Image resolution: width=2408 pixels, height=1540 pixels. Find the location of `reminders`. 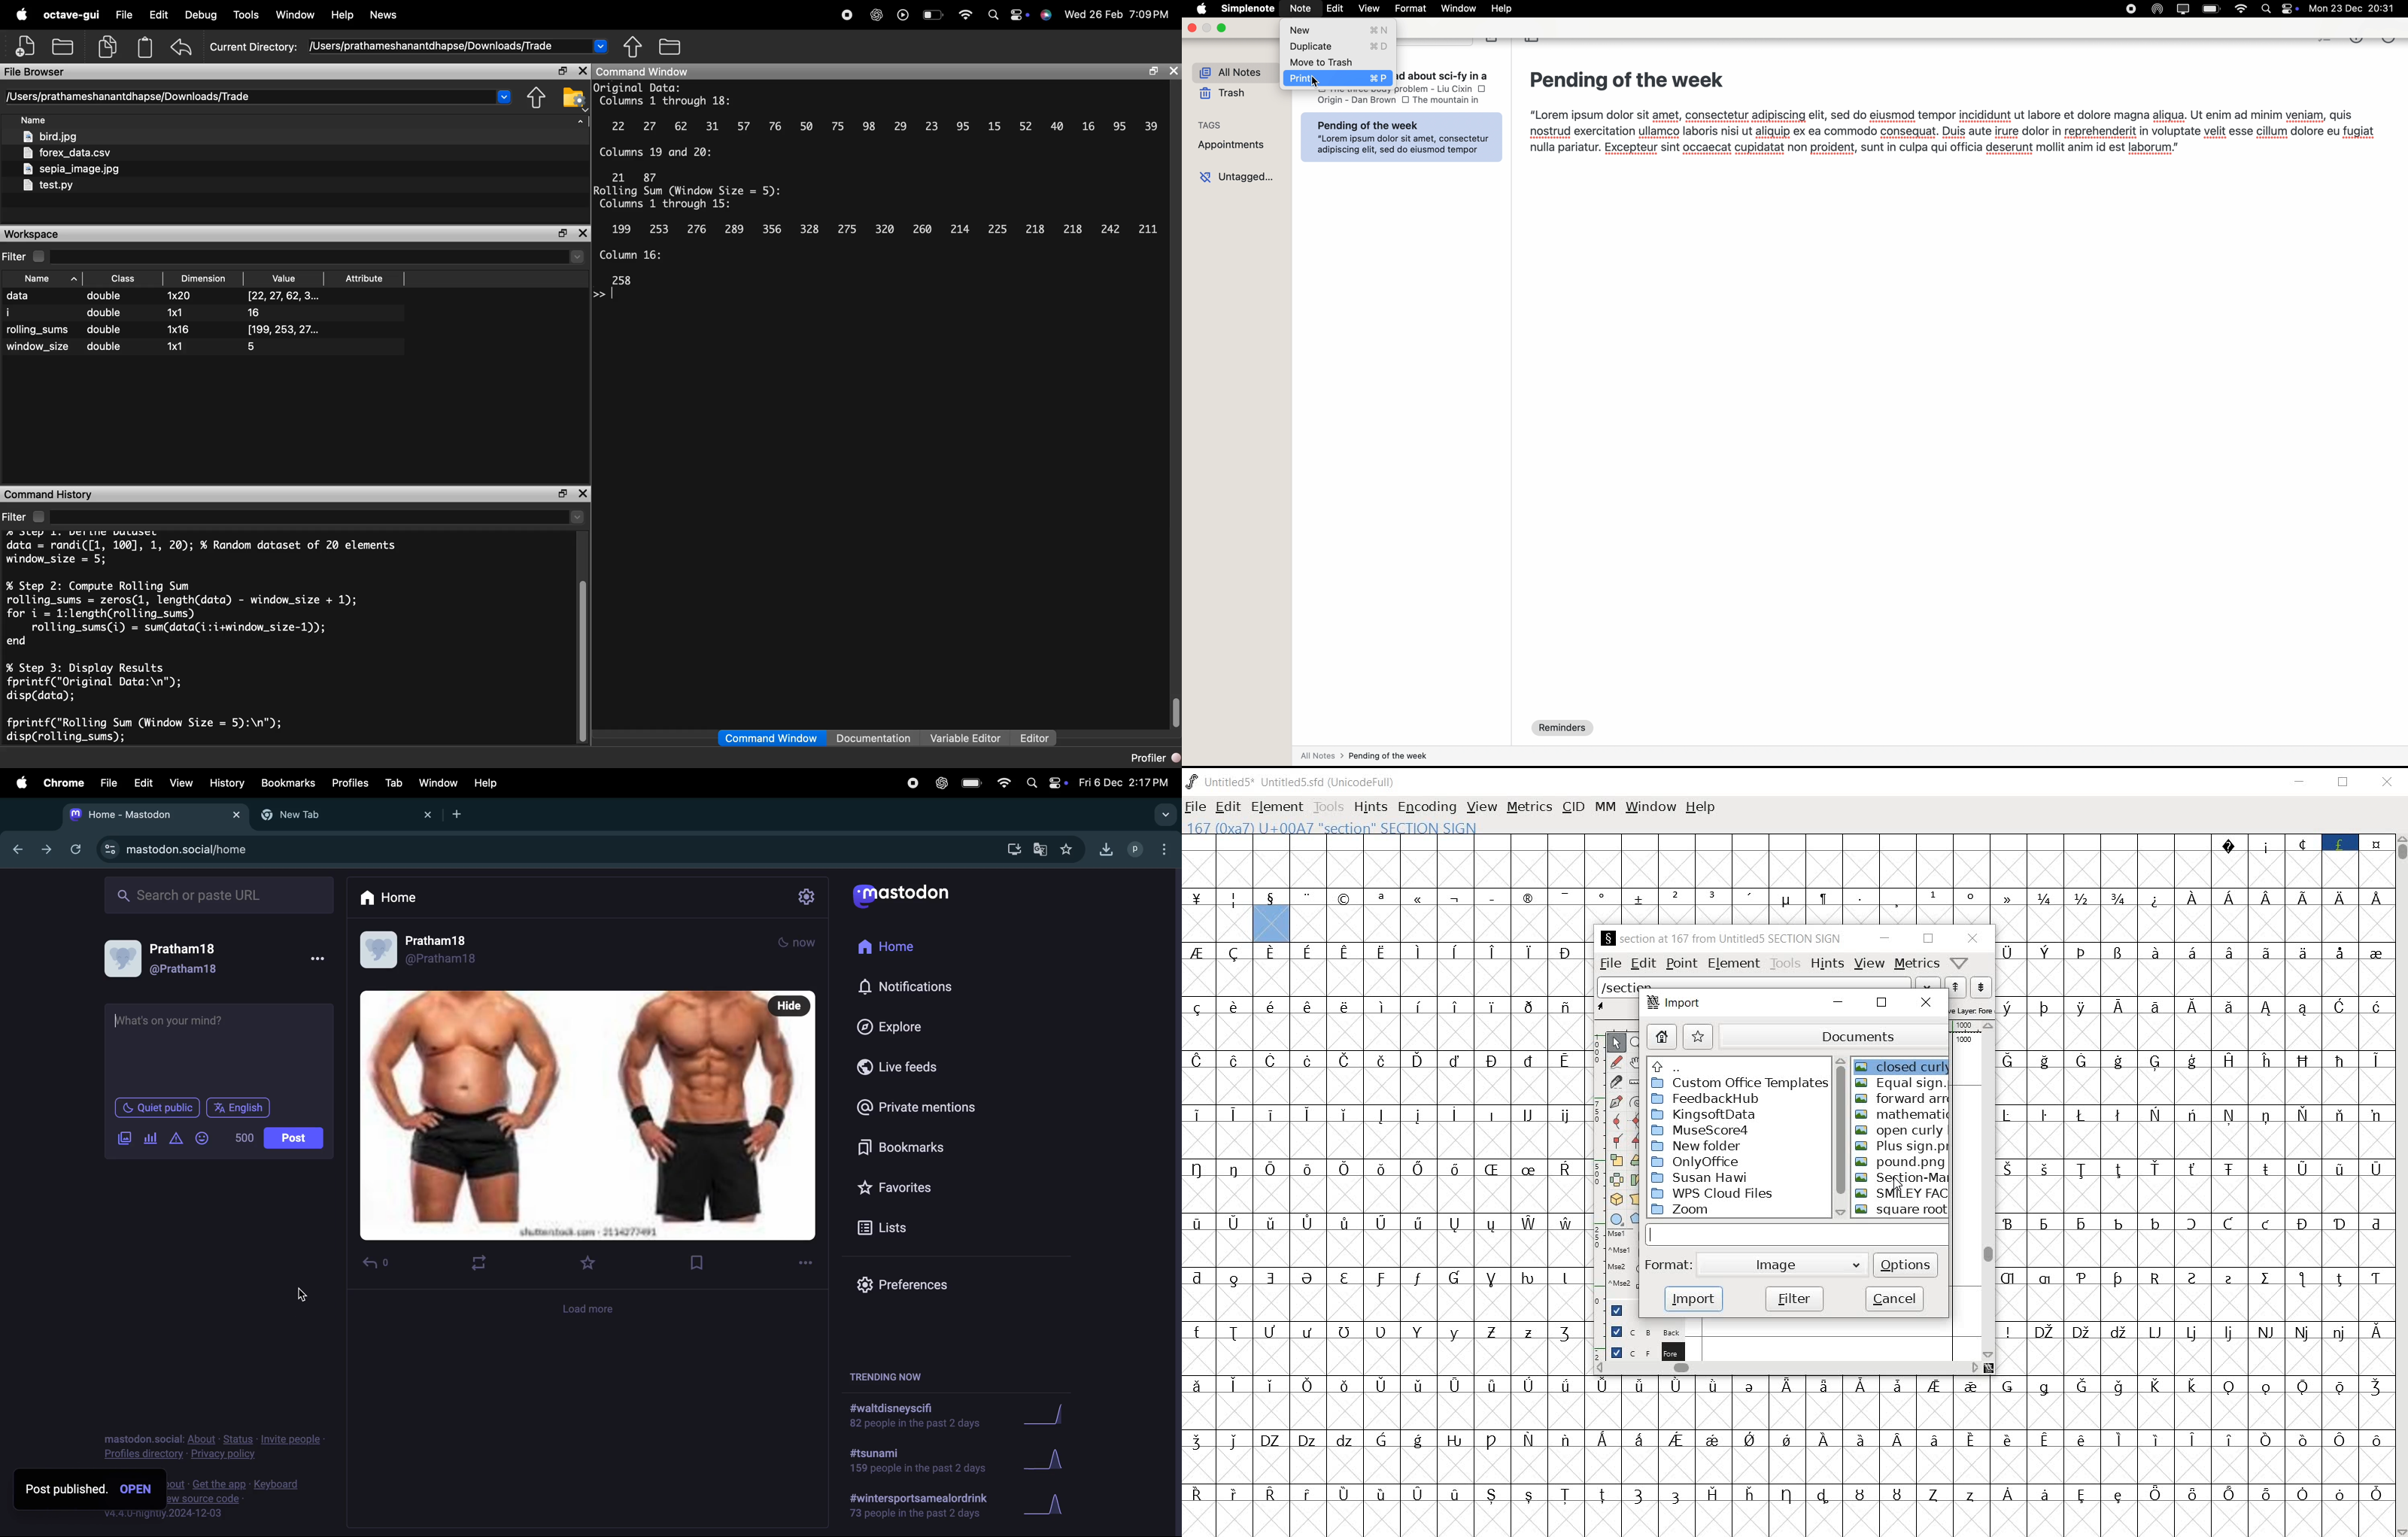

reminders is located at coordinates (1564, 728).